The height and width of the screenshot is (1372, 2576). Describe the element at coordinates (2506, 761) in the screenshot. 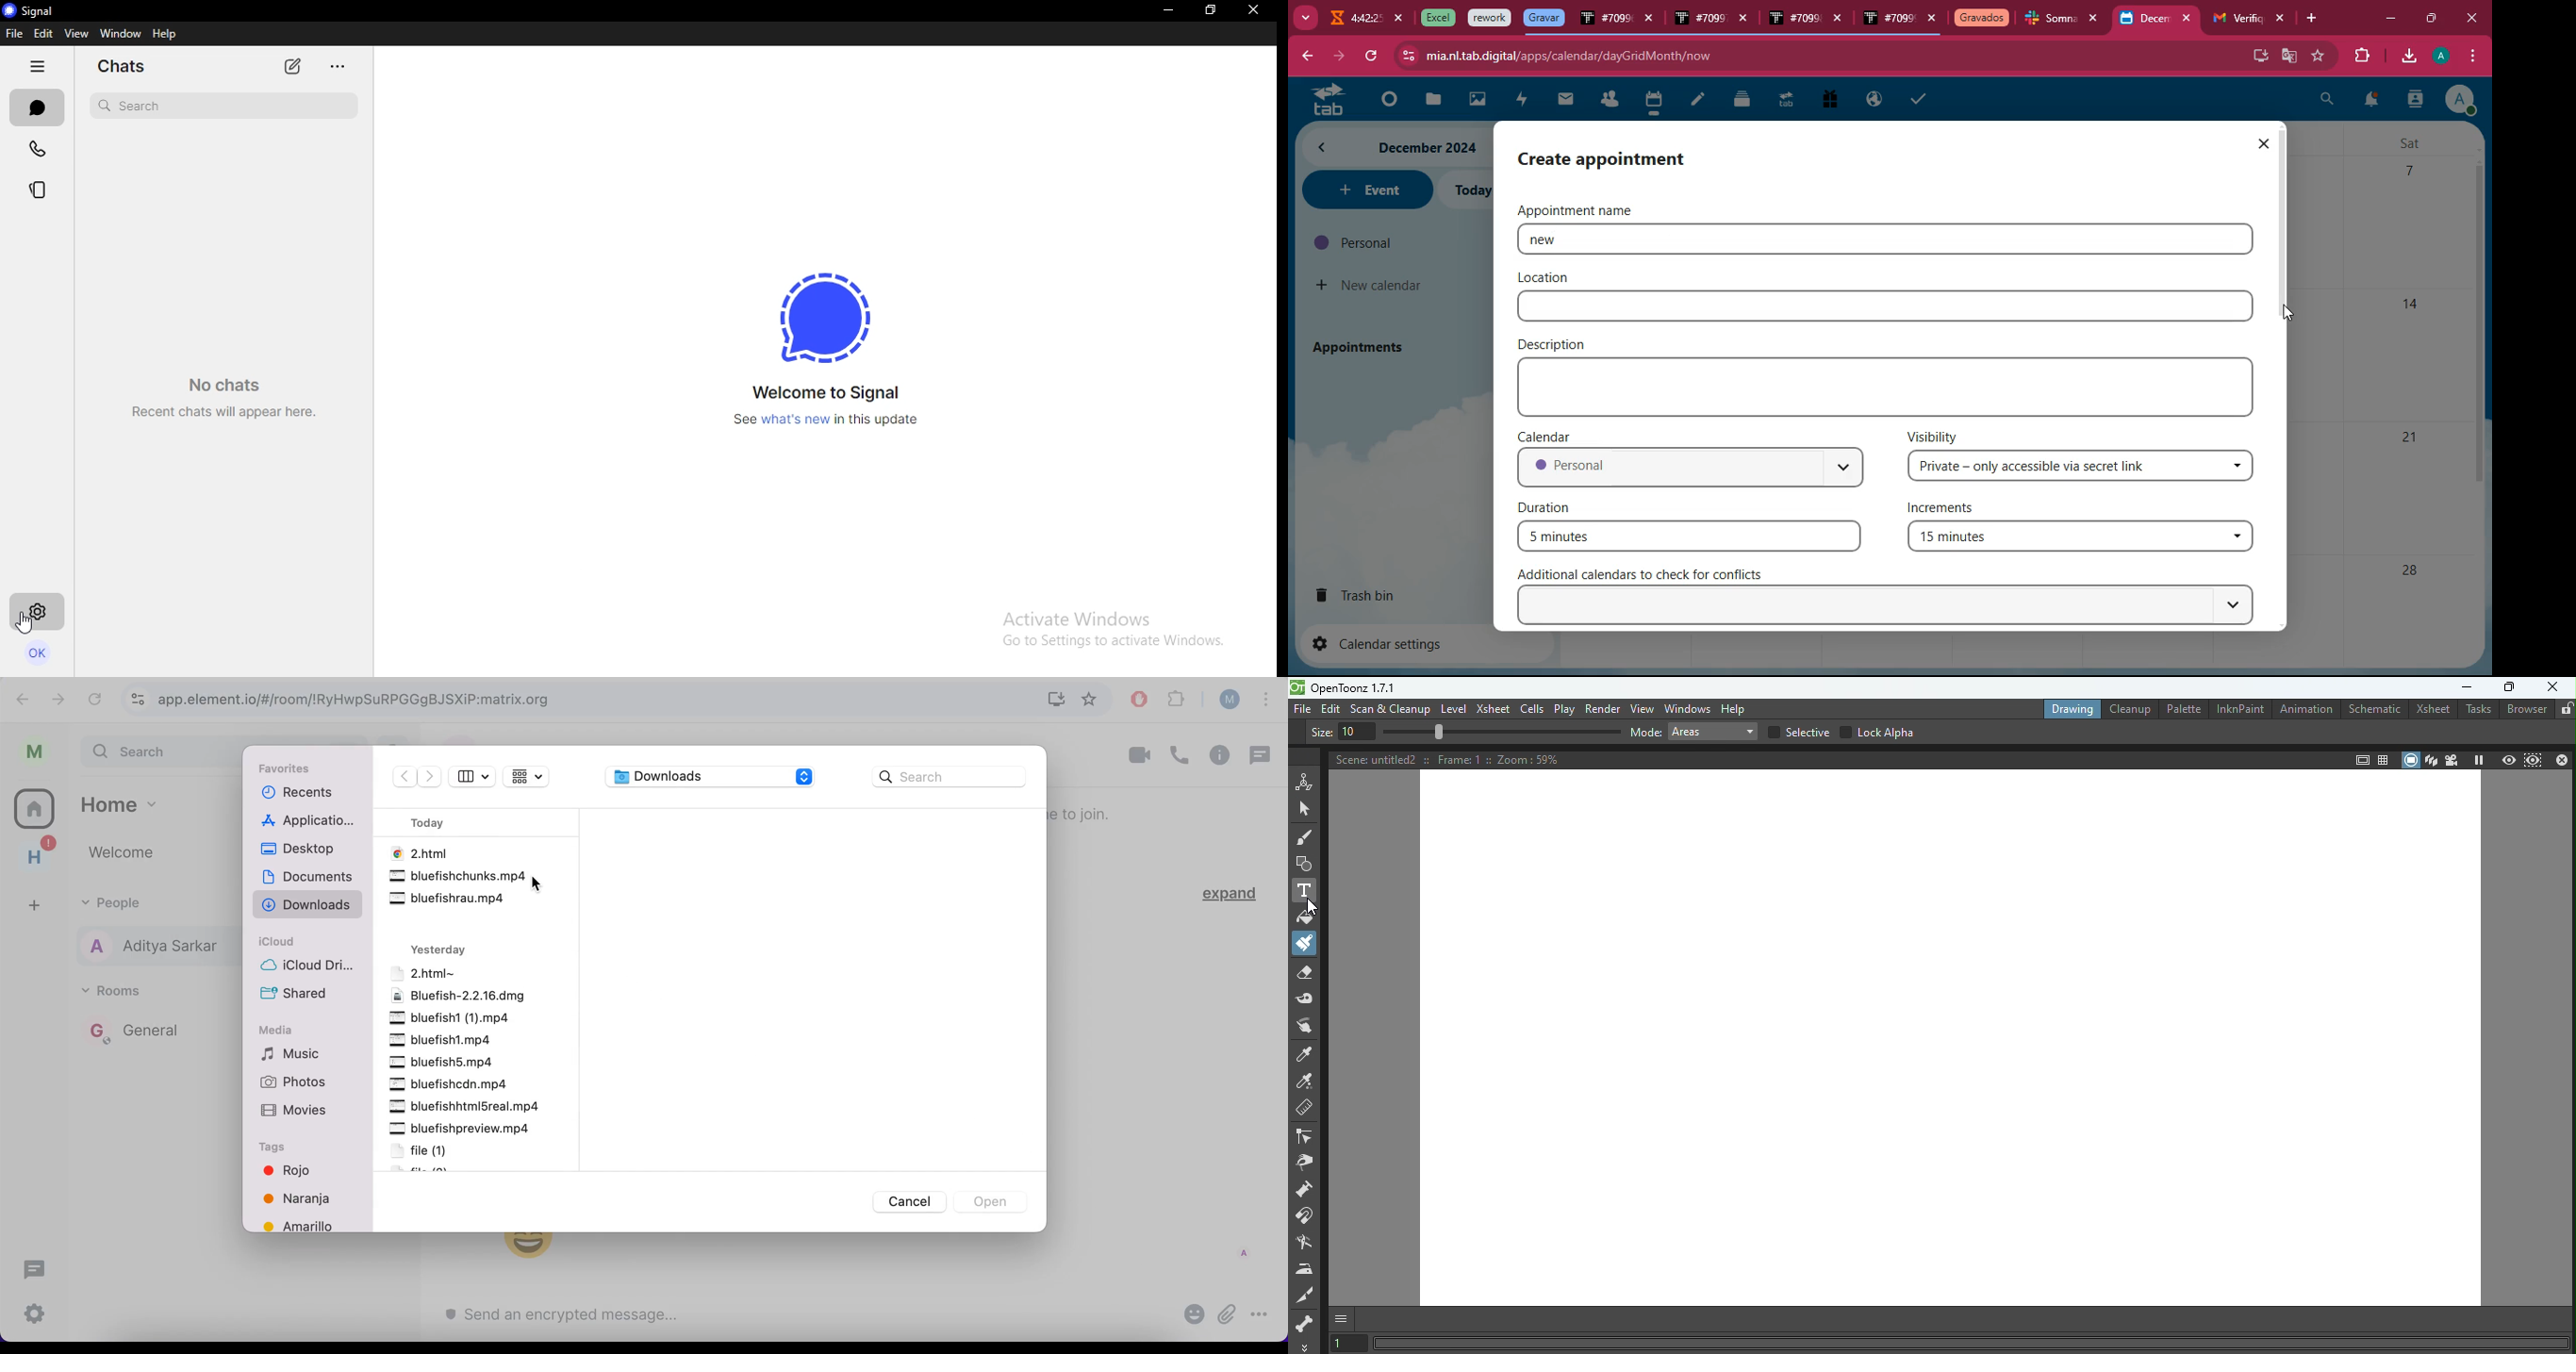

I see `Preview` at that location.